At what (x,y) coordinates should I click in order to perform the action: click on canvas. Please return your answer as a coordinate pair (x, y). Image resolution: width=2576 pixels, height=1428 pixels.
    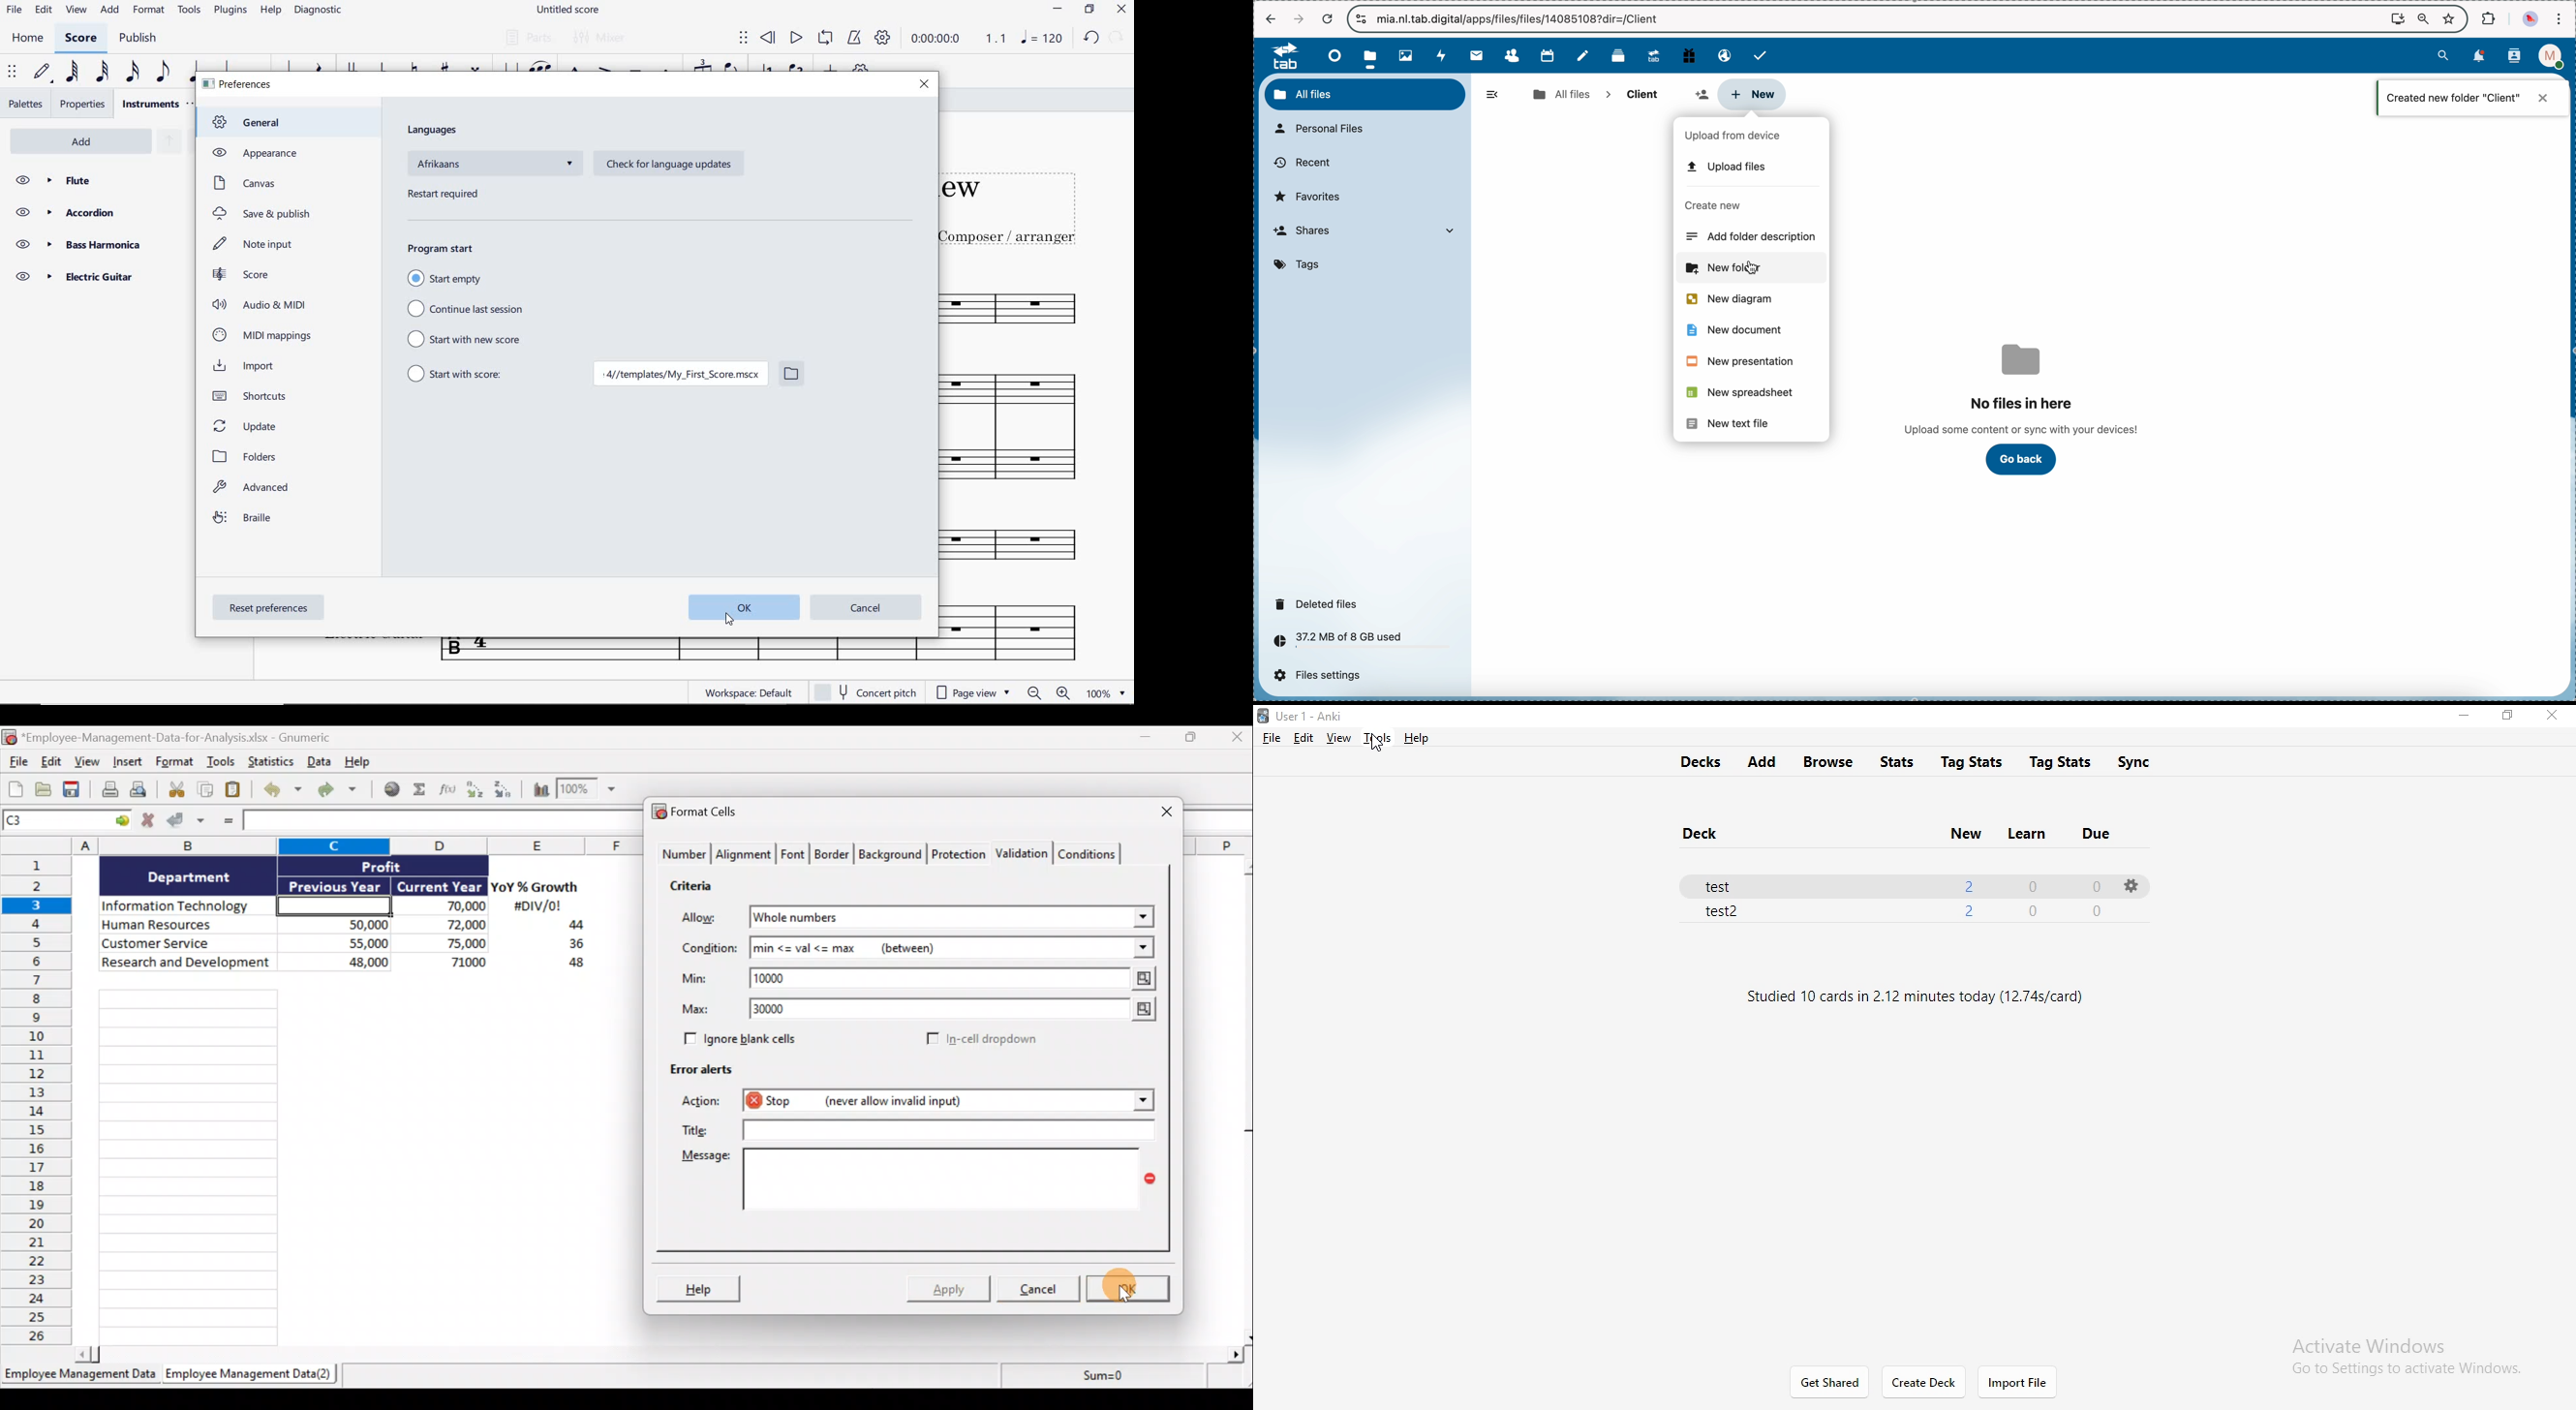
    Looking at the image, I should click on (243, 183).